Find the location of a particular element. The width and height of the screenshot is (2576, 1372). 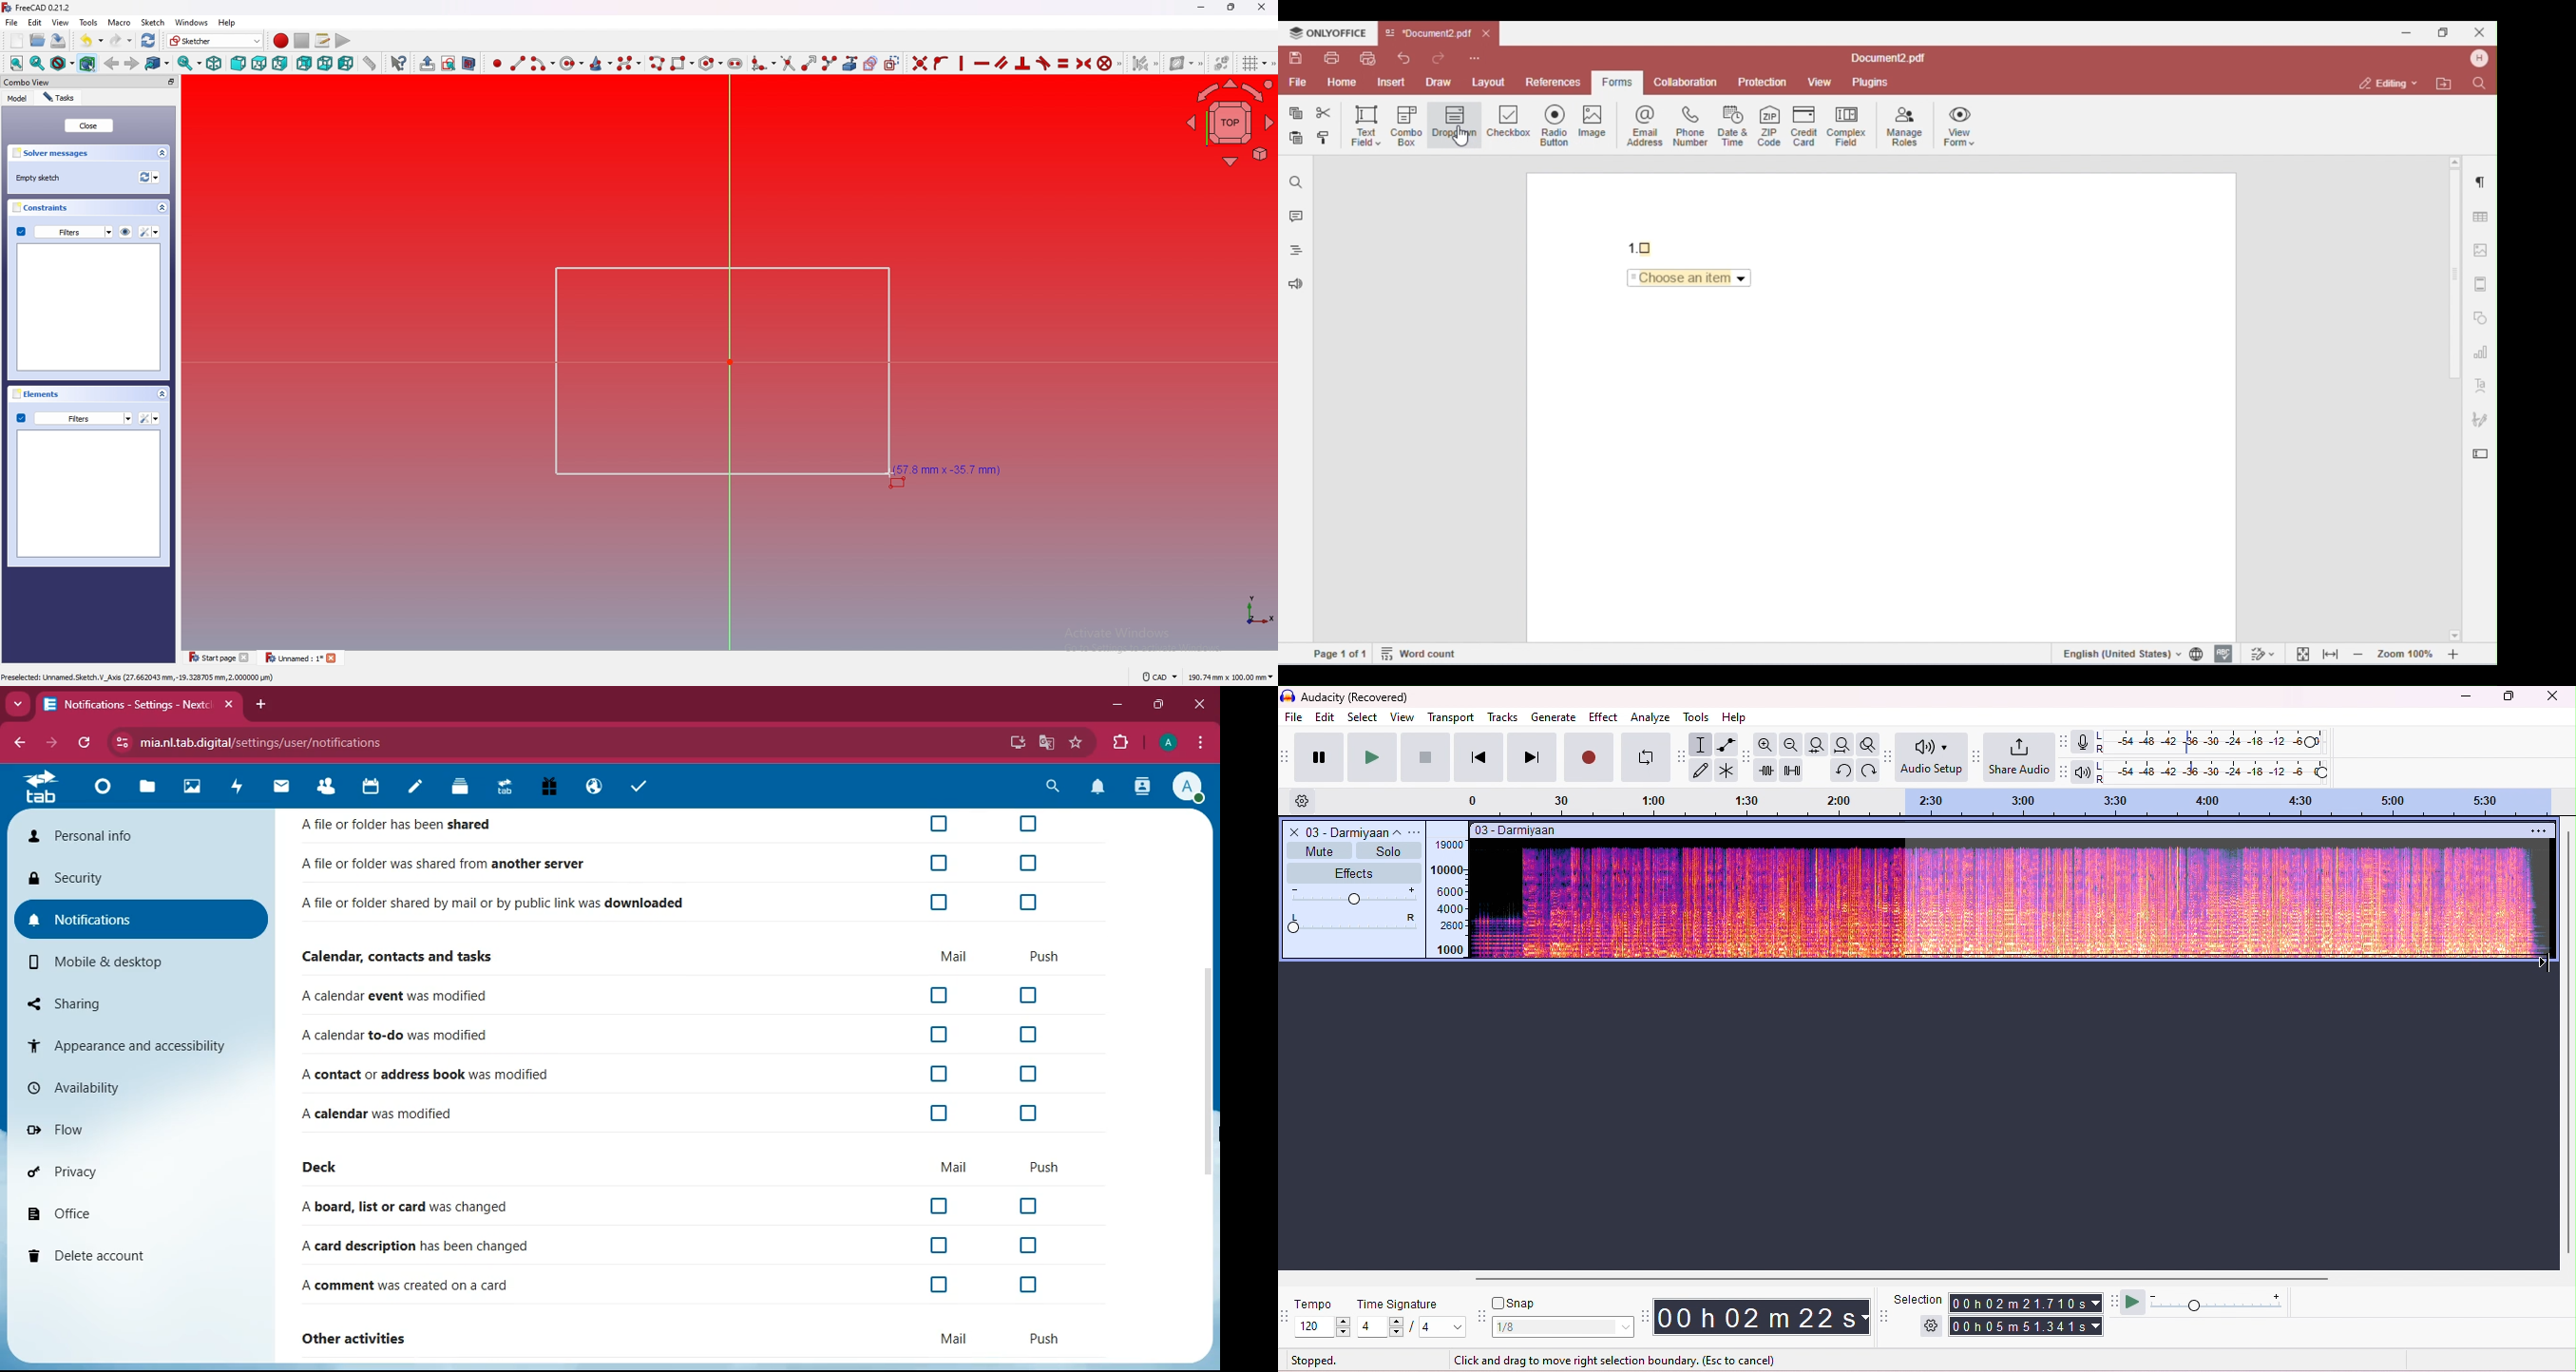

off is located at coordinates (943, 1242).